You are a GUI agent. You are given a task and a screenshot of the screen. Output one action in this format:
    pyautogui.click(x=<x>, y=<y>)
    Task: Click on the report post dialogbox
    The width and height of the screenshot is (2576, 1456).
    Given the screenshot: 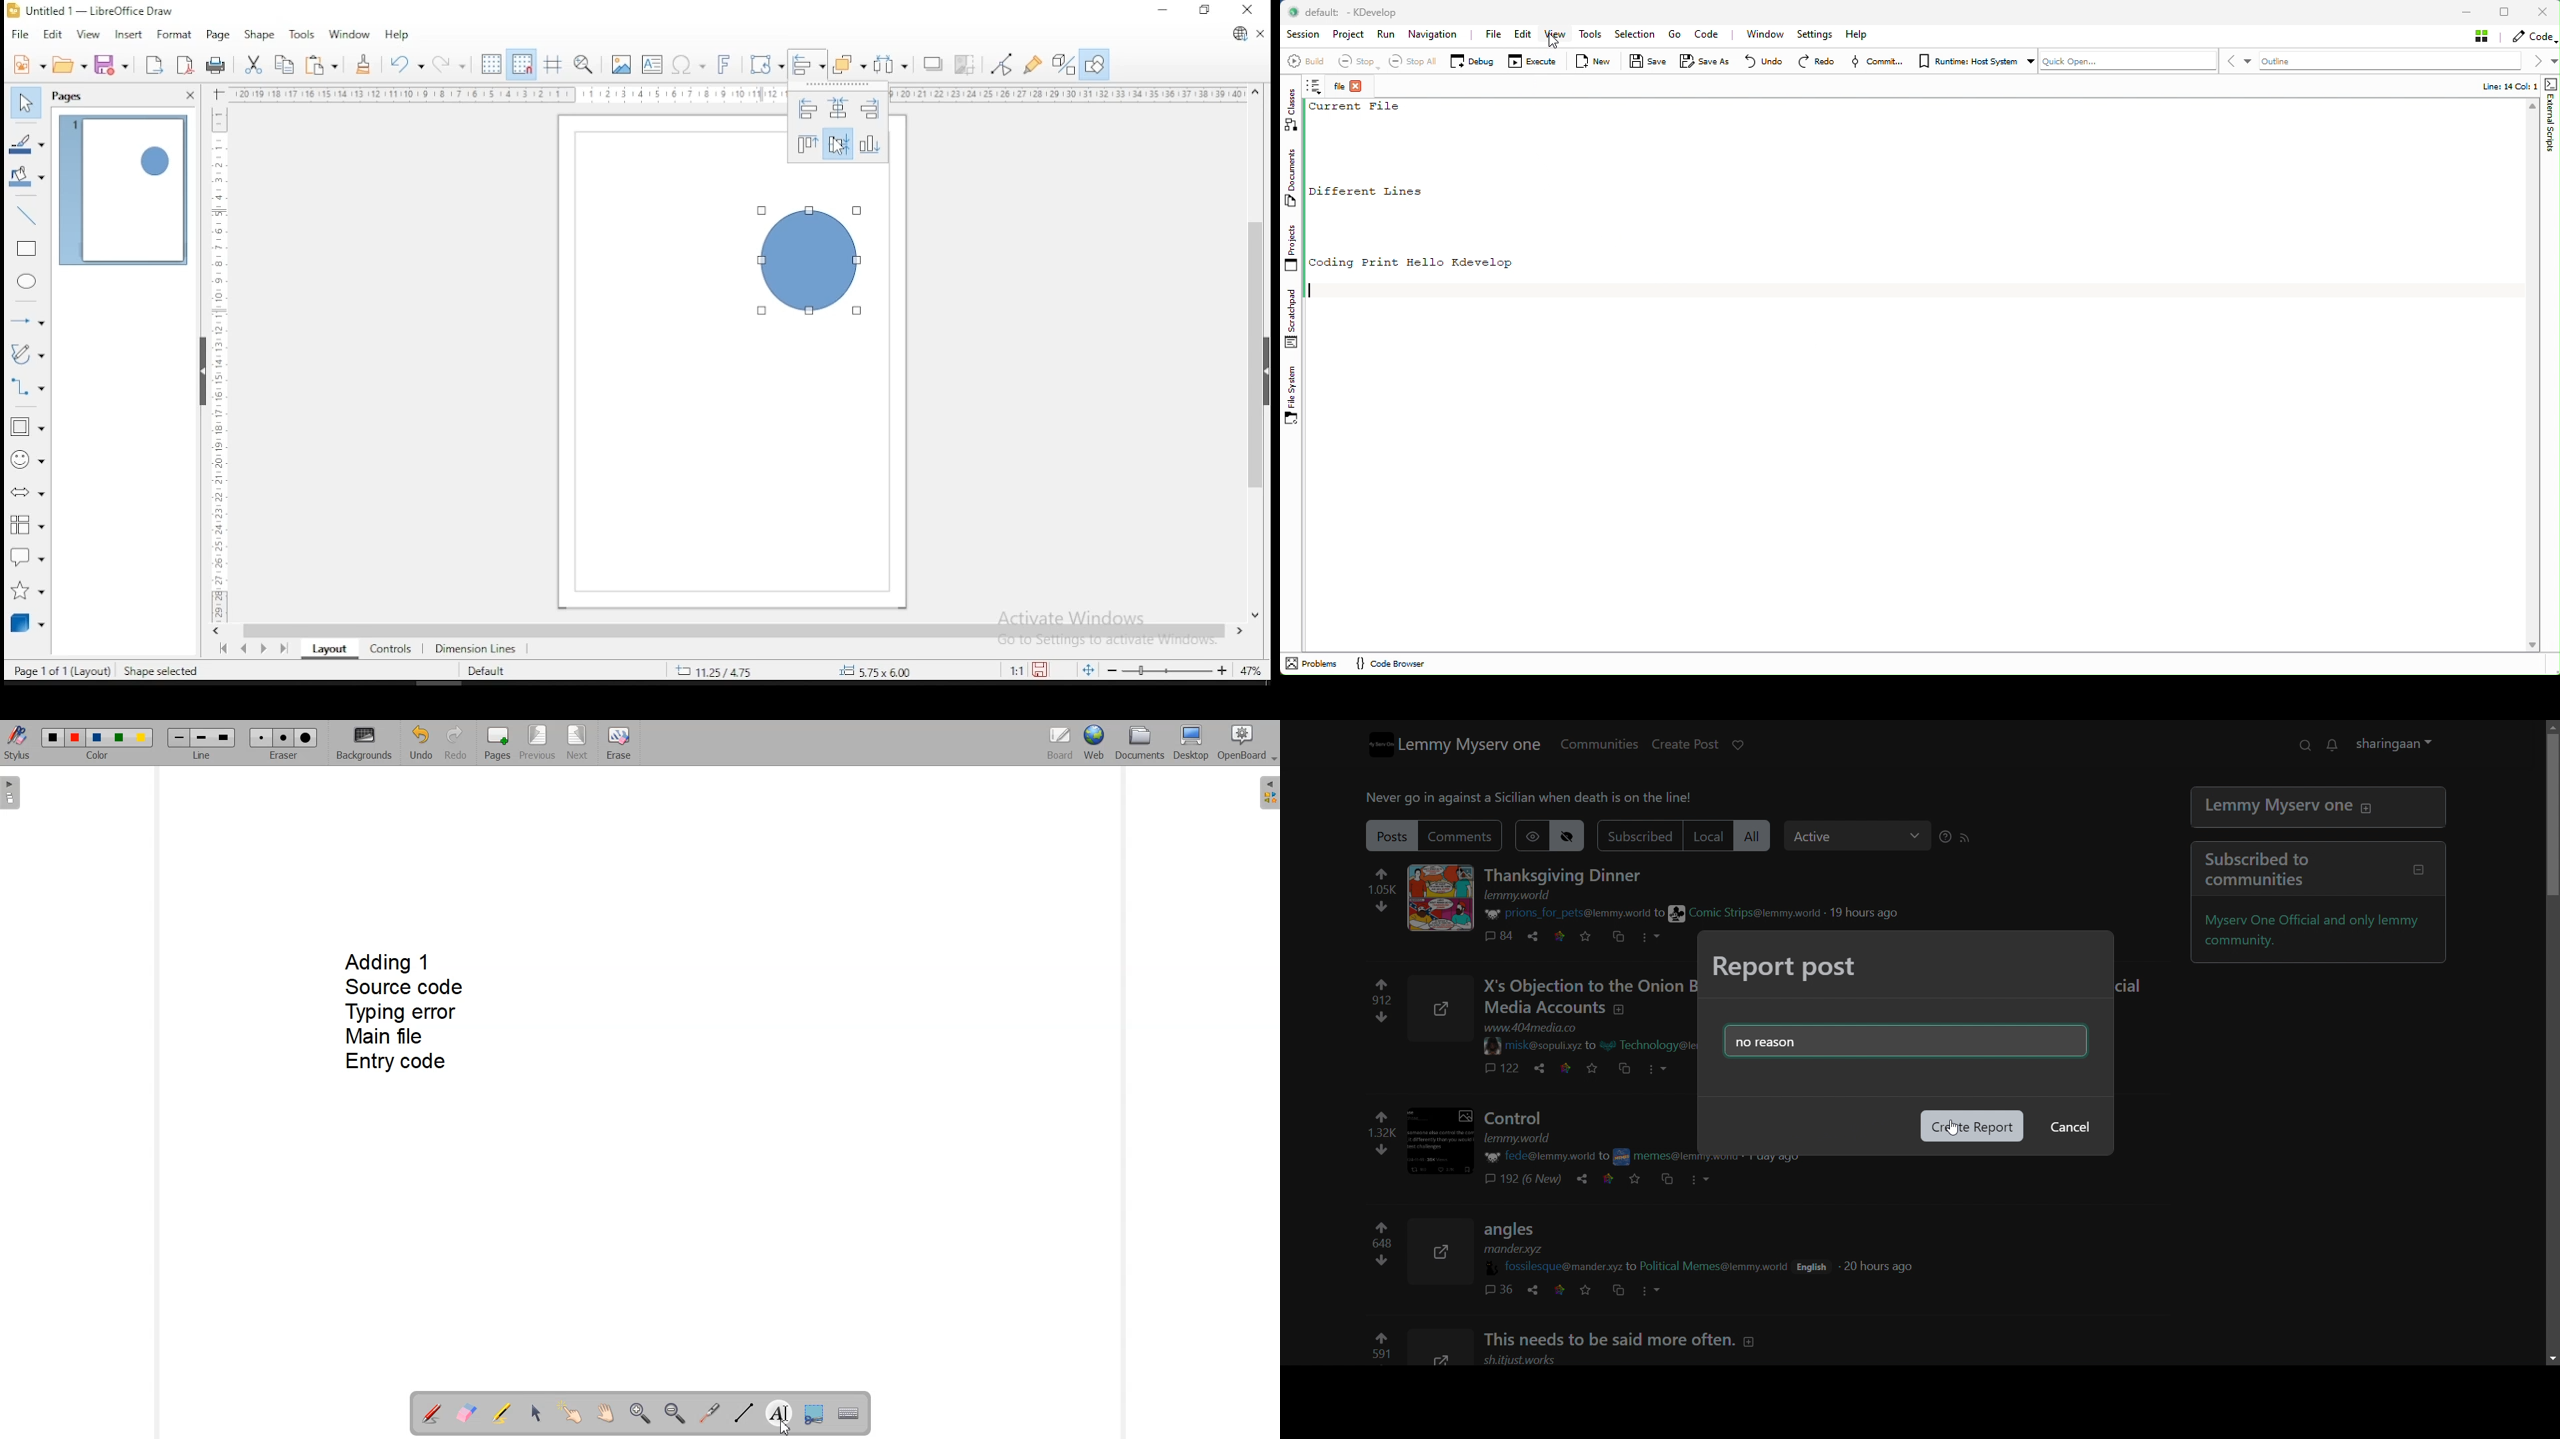 What is the action you would take?
    pyautogui.click(x=1786, y=968)
    